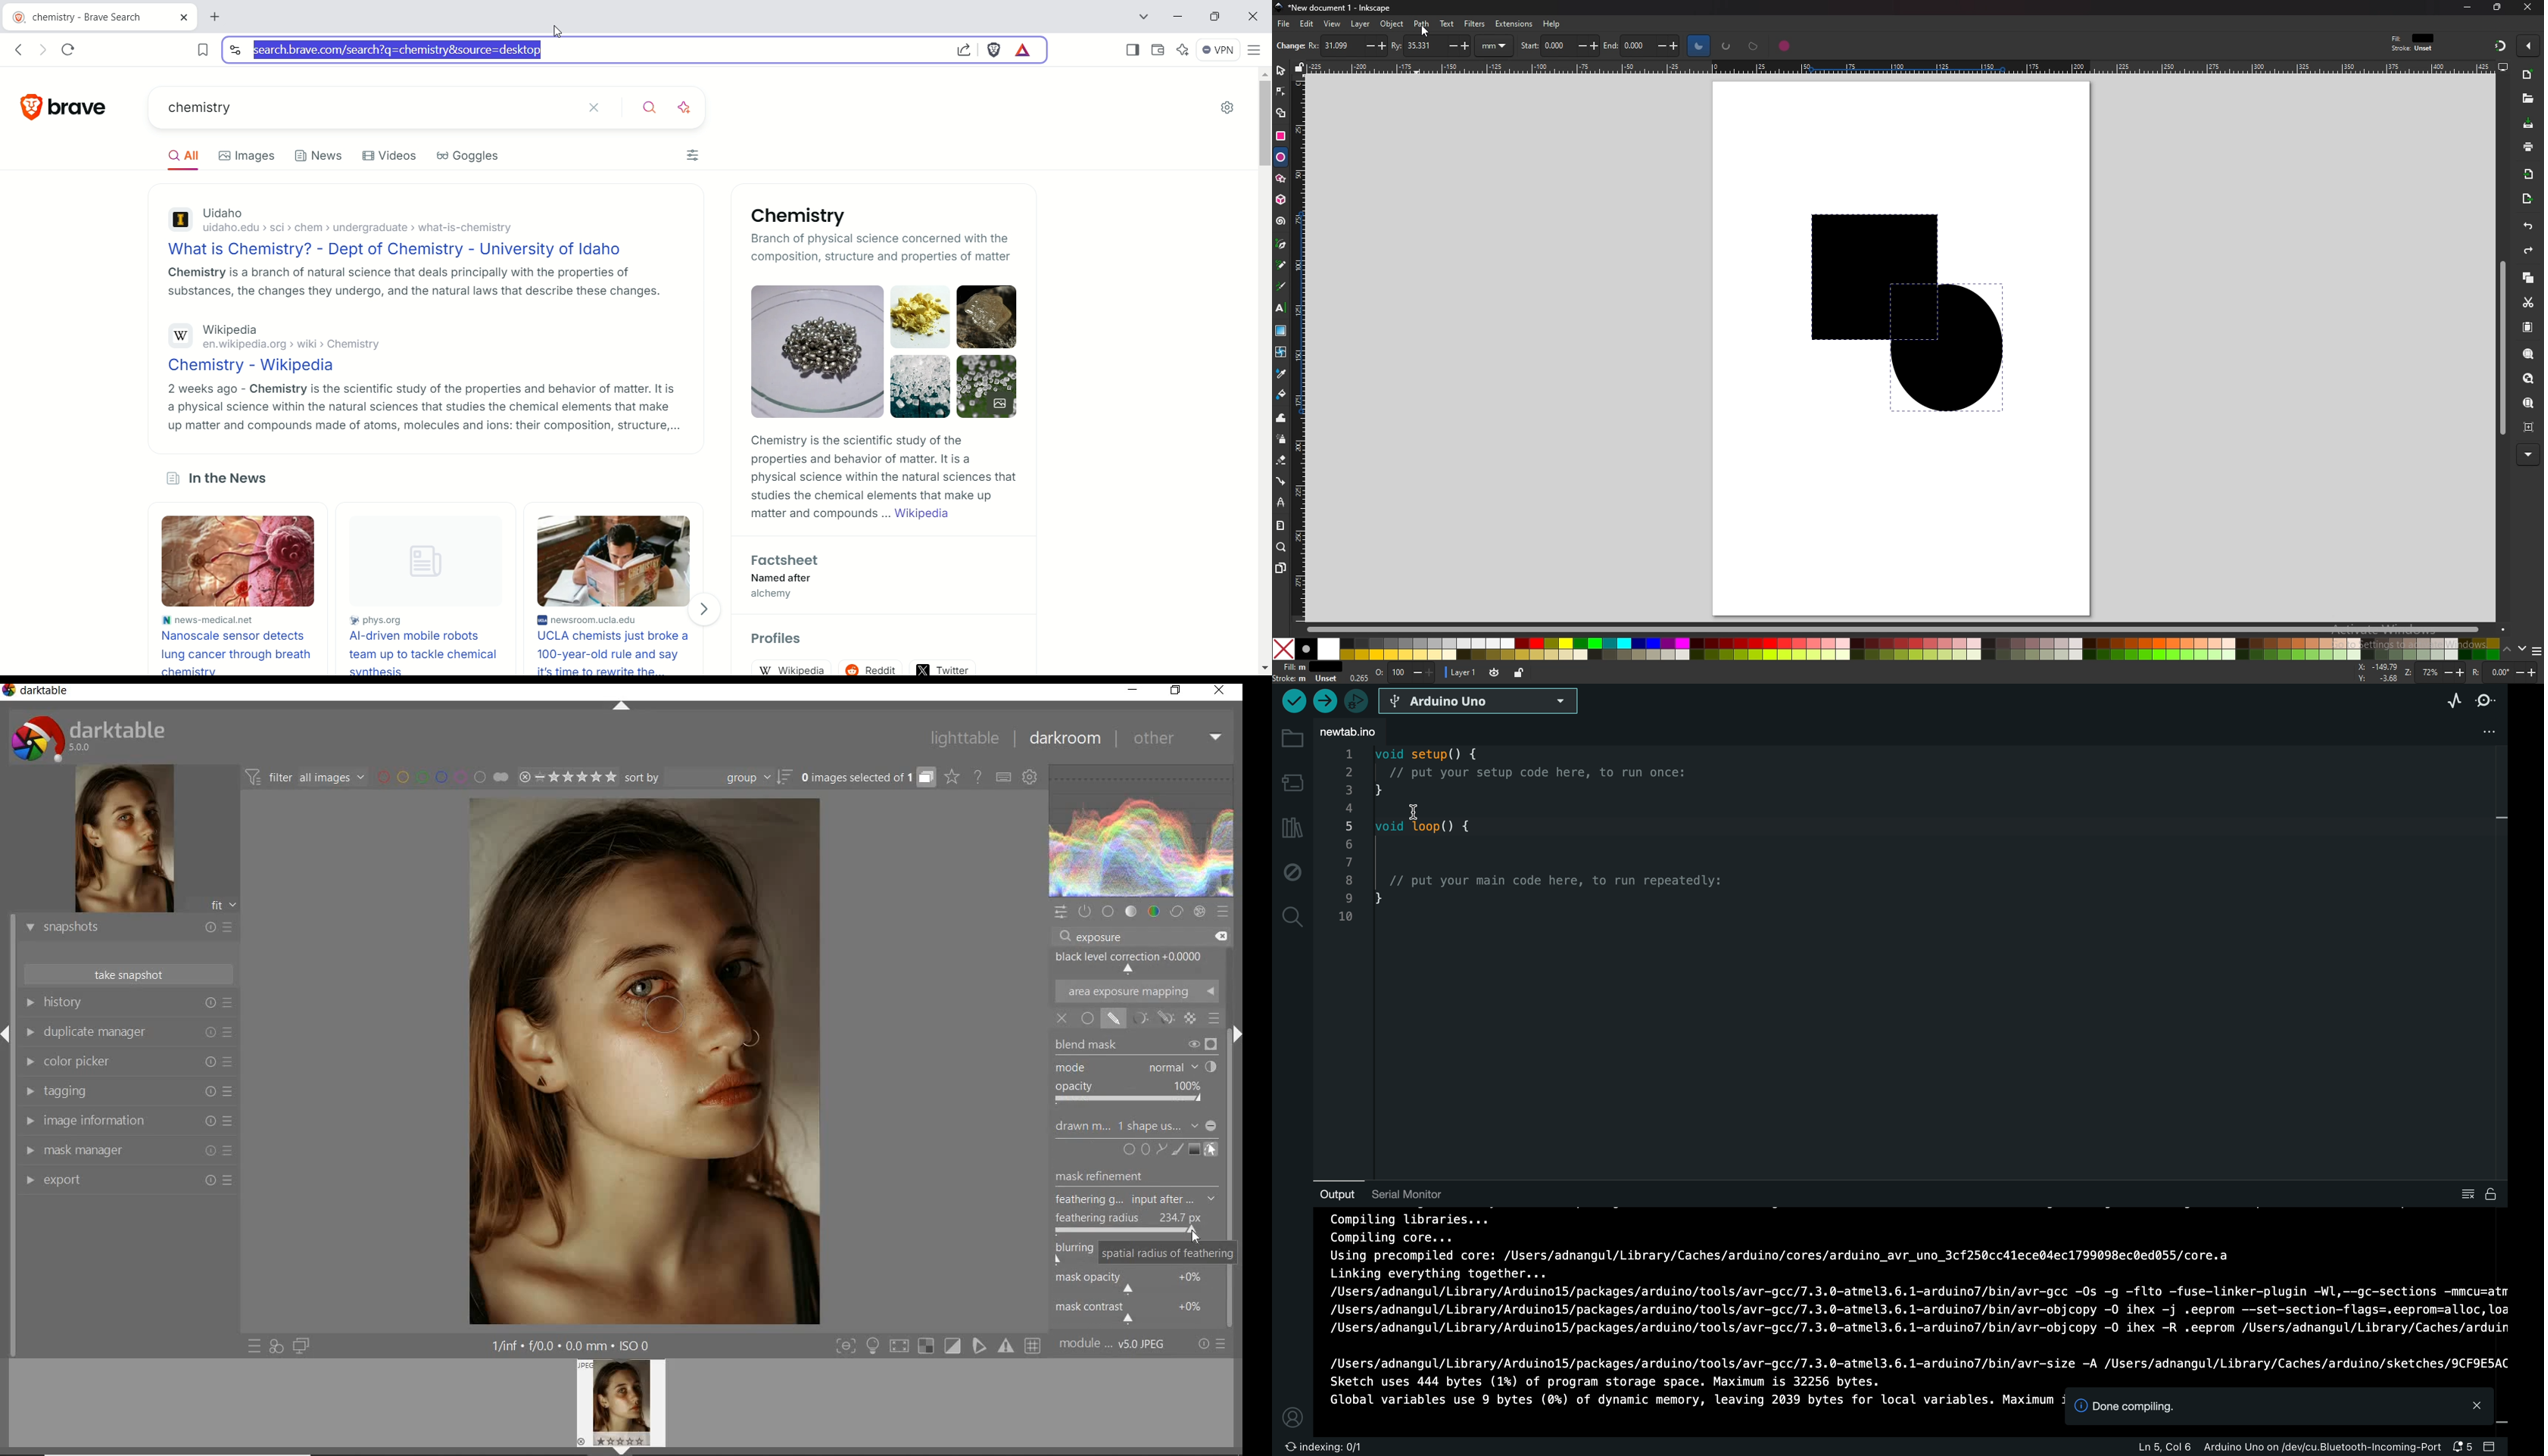 The image size is (2548, 1456). Describe the element at coordinates (1893, 313) in the screenshot. I see `shapes` at that location.